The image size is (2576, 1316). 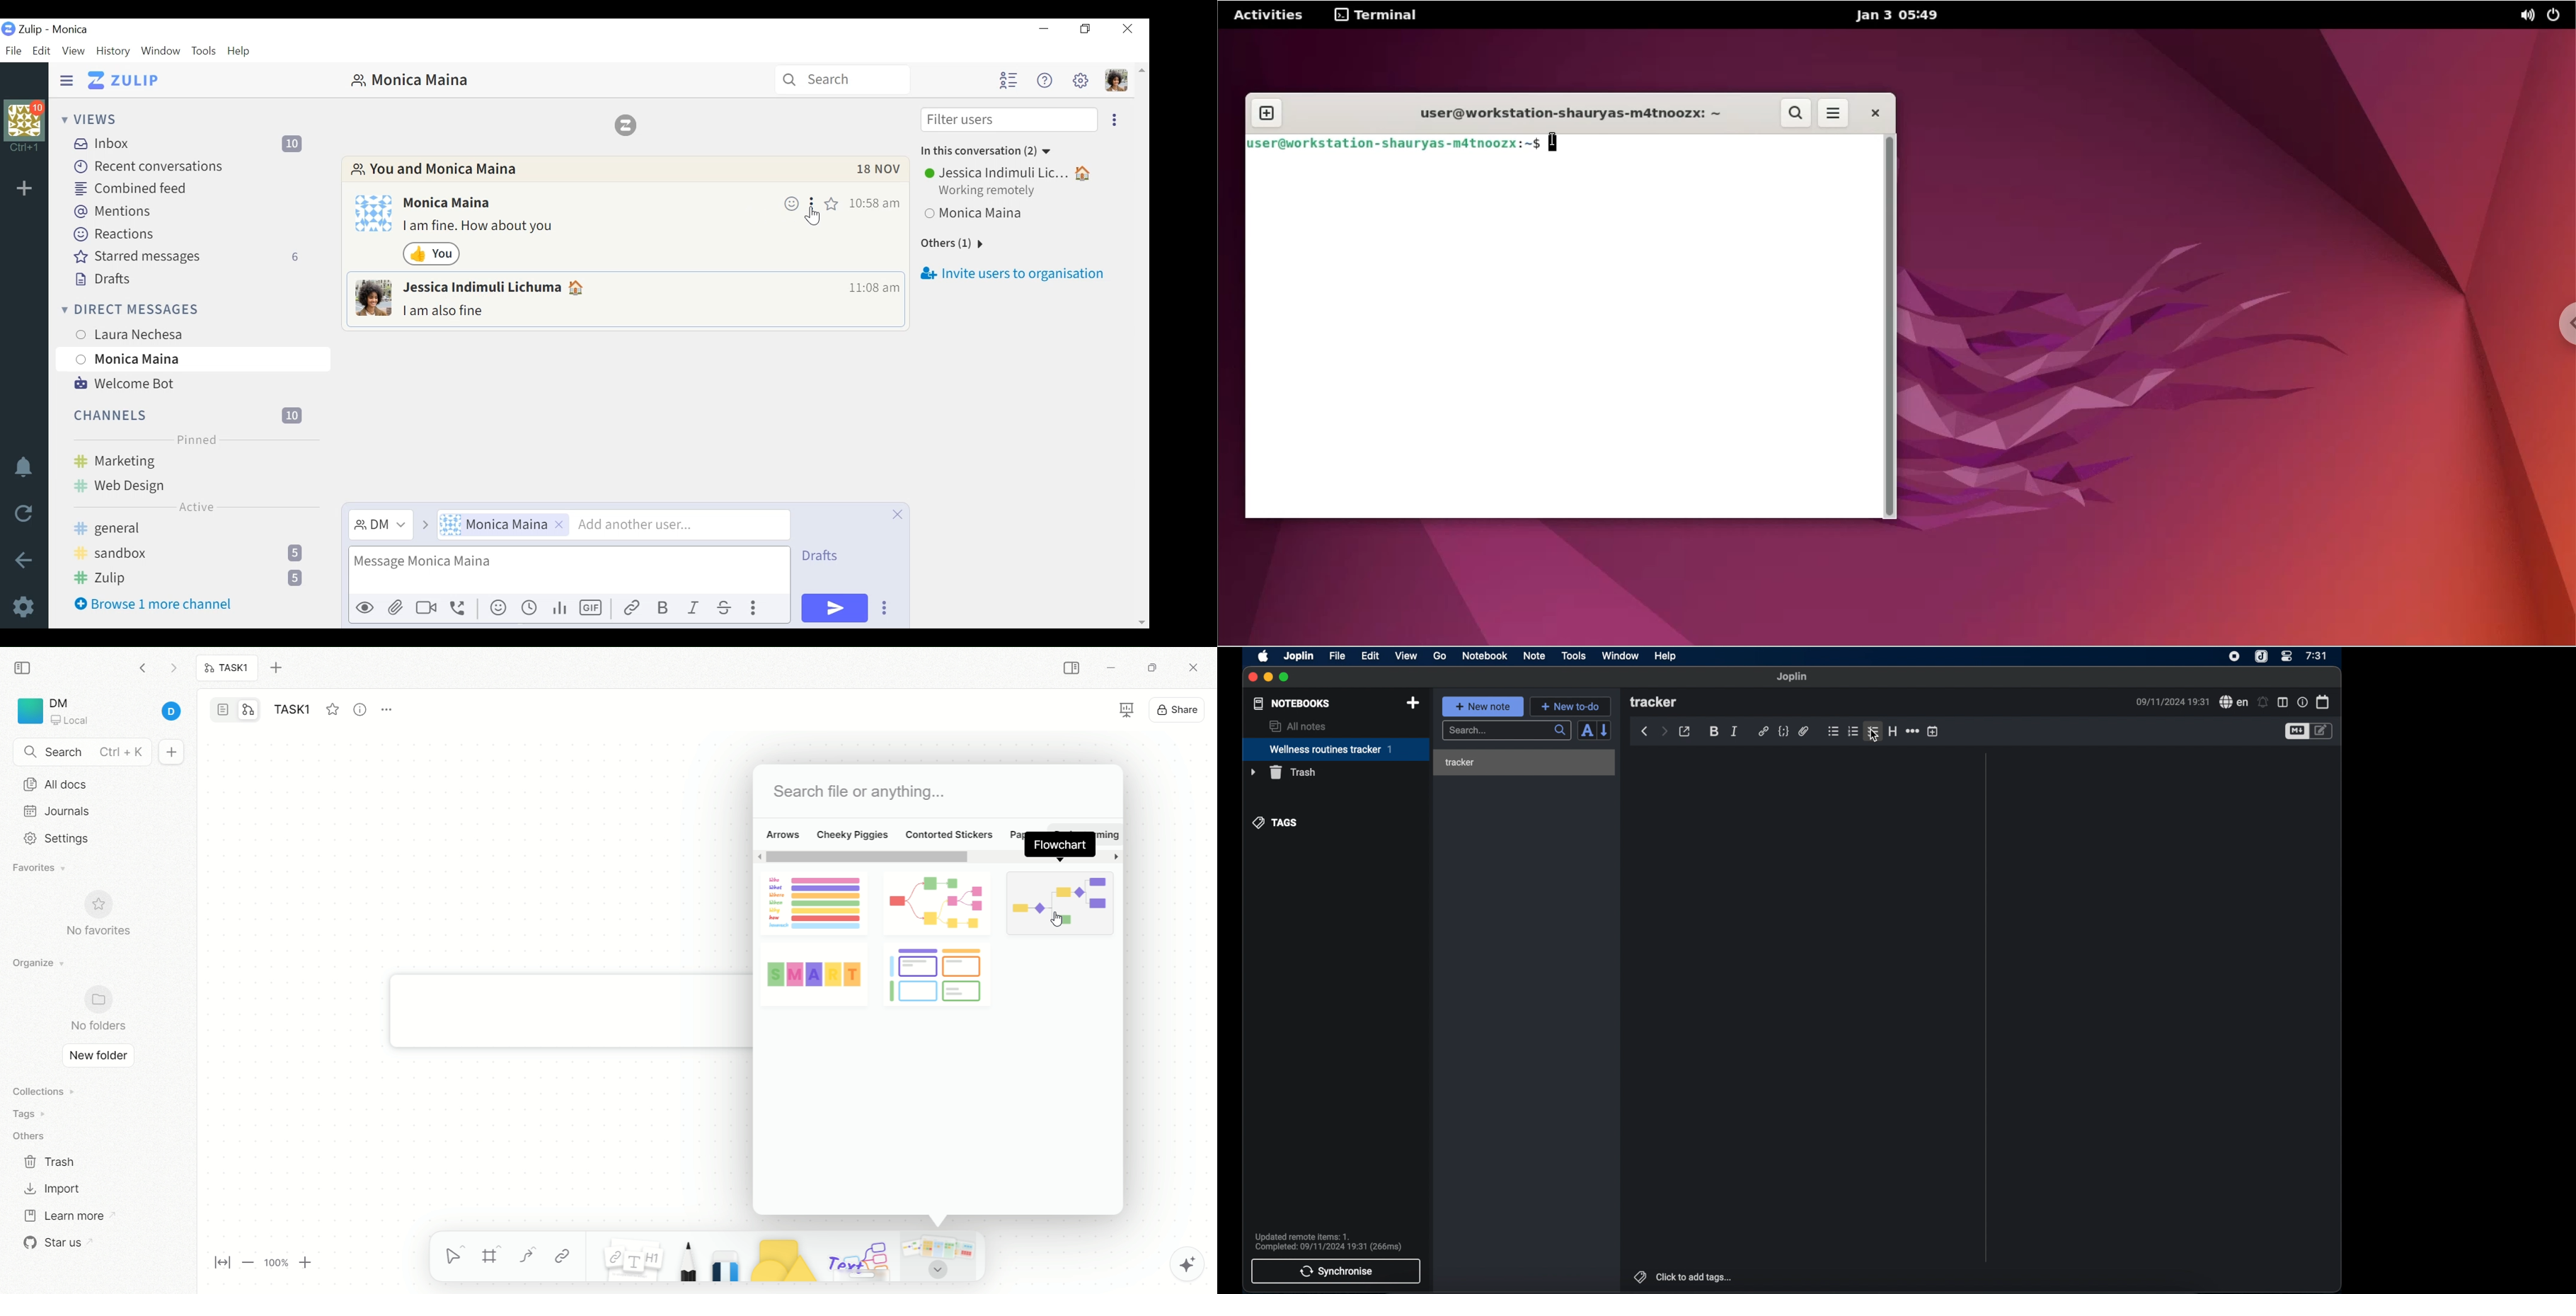 I want to click on hyperlink, so click(x=1763, y=731).